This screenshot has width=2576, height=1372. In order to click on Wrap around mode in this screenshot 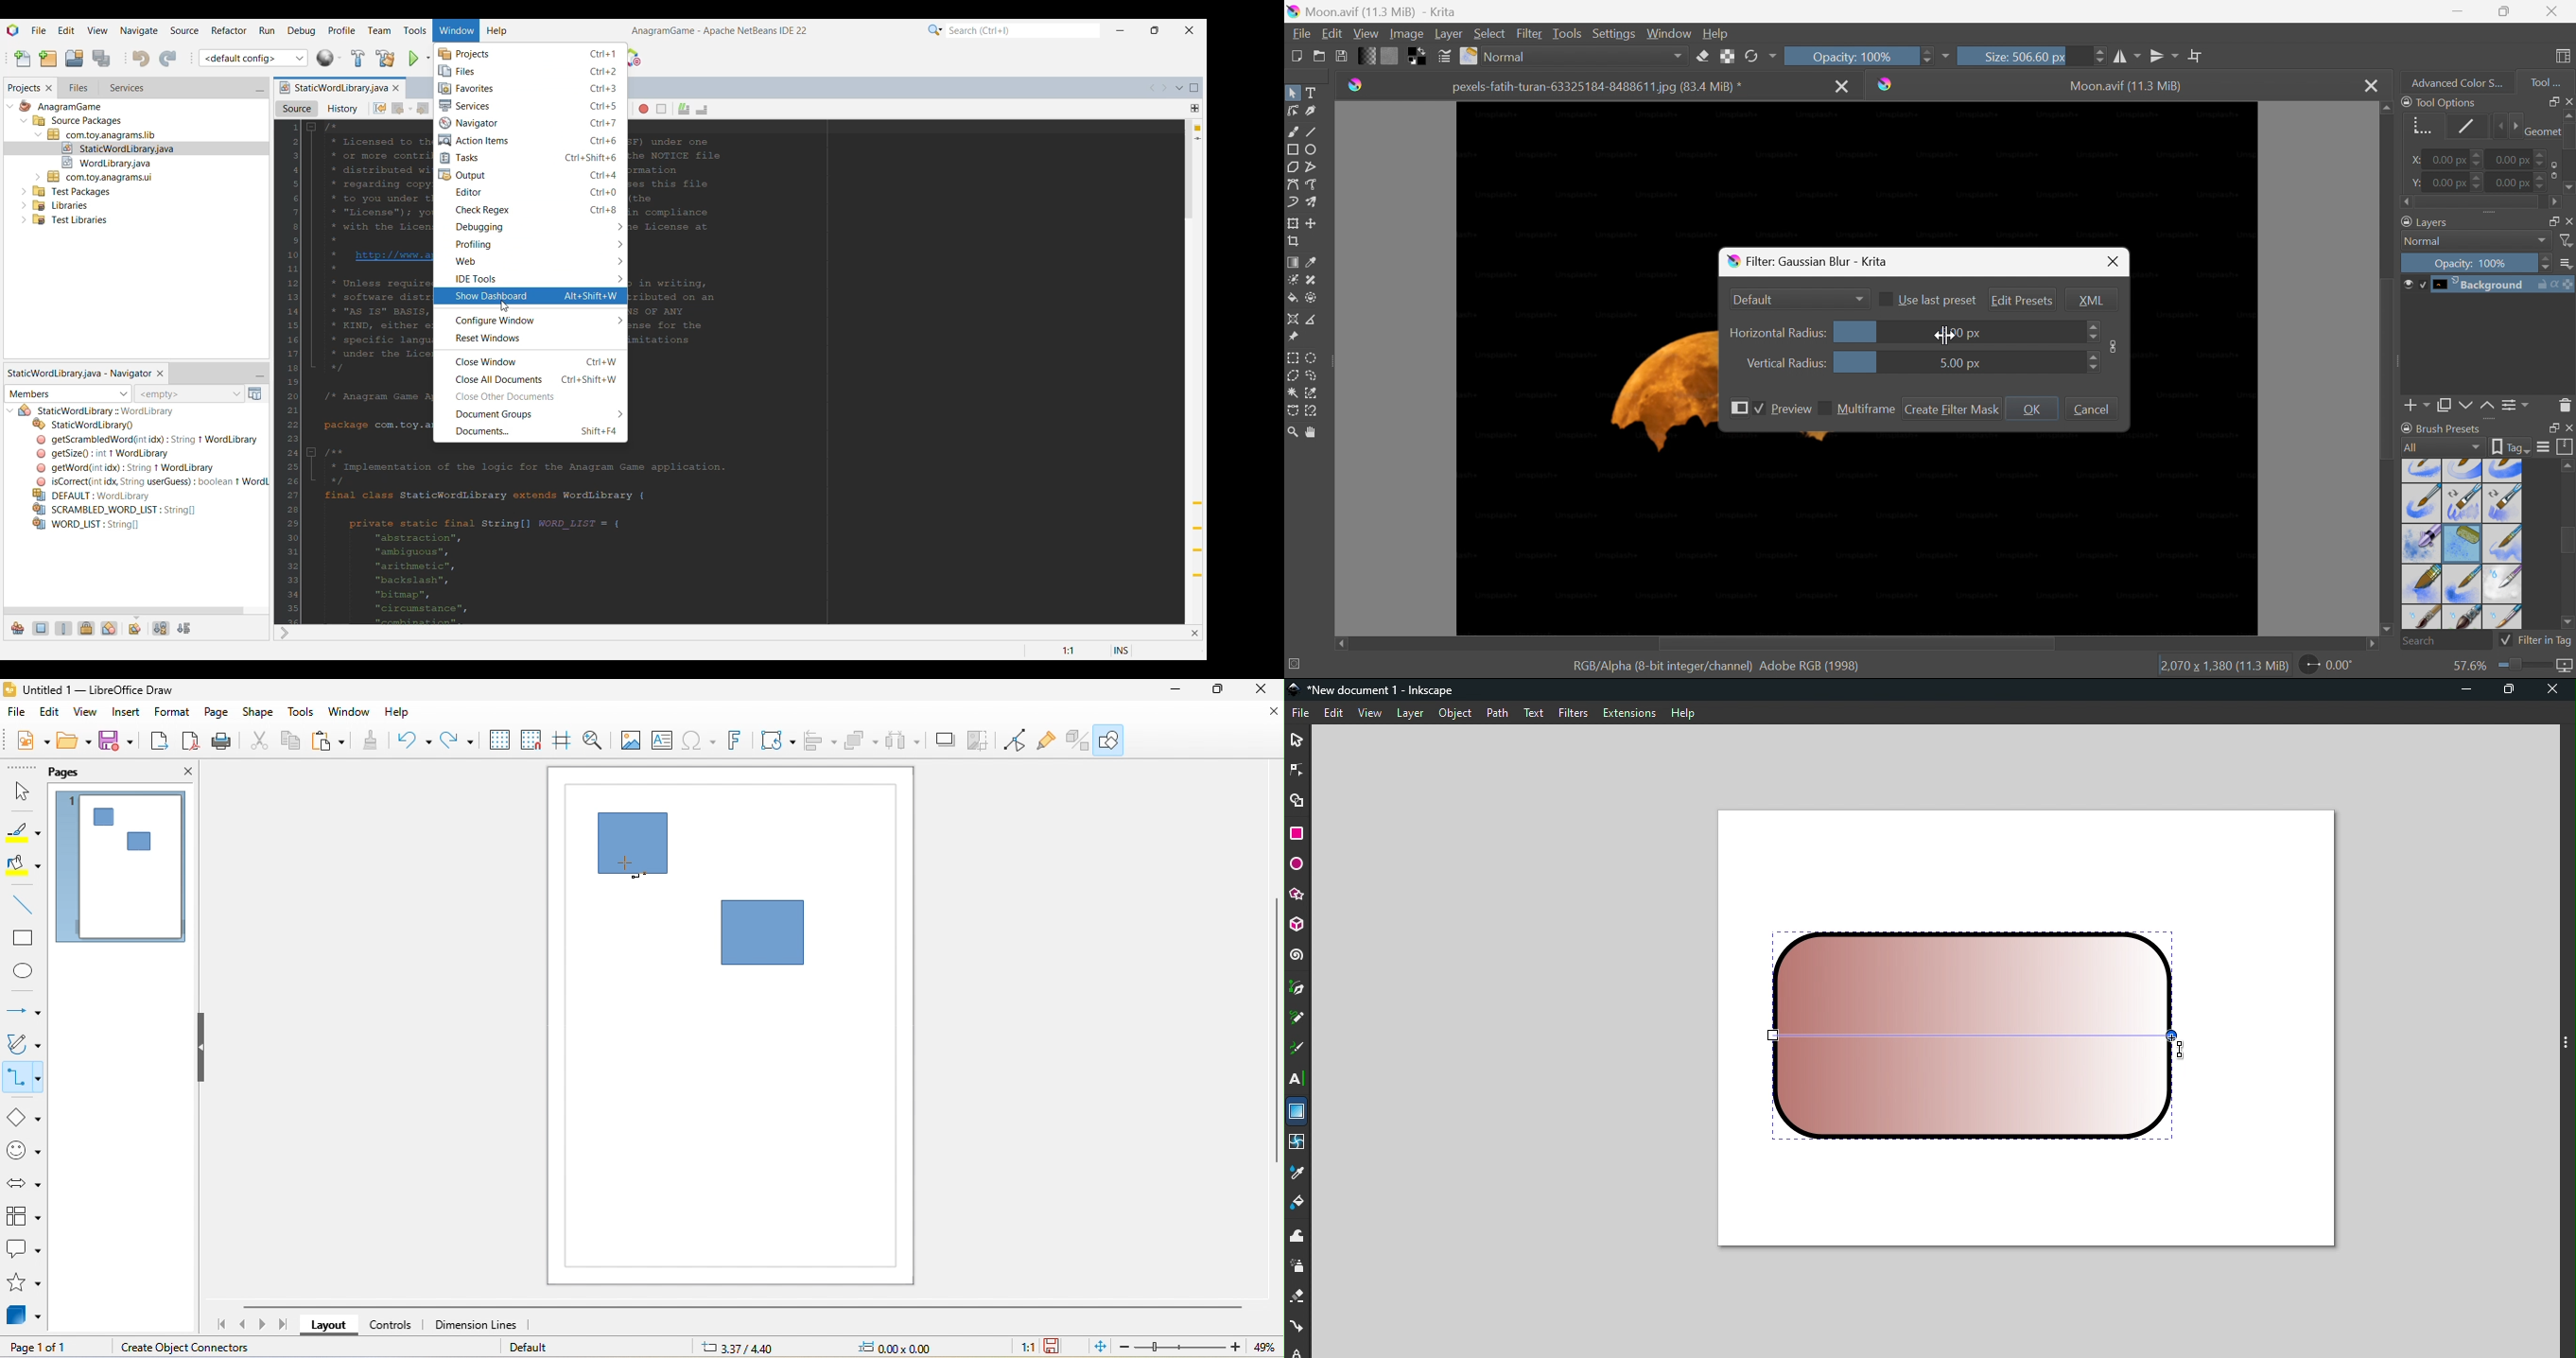, I will do `click(2195, 54)`.